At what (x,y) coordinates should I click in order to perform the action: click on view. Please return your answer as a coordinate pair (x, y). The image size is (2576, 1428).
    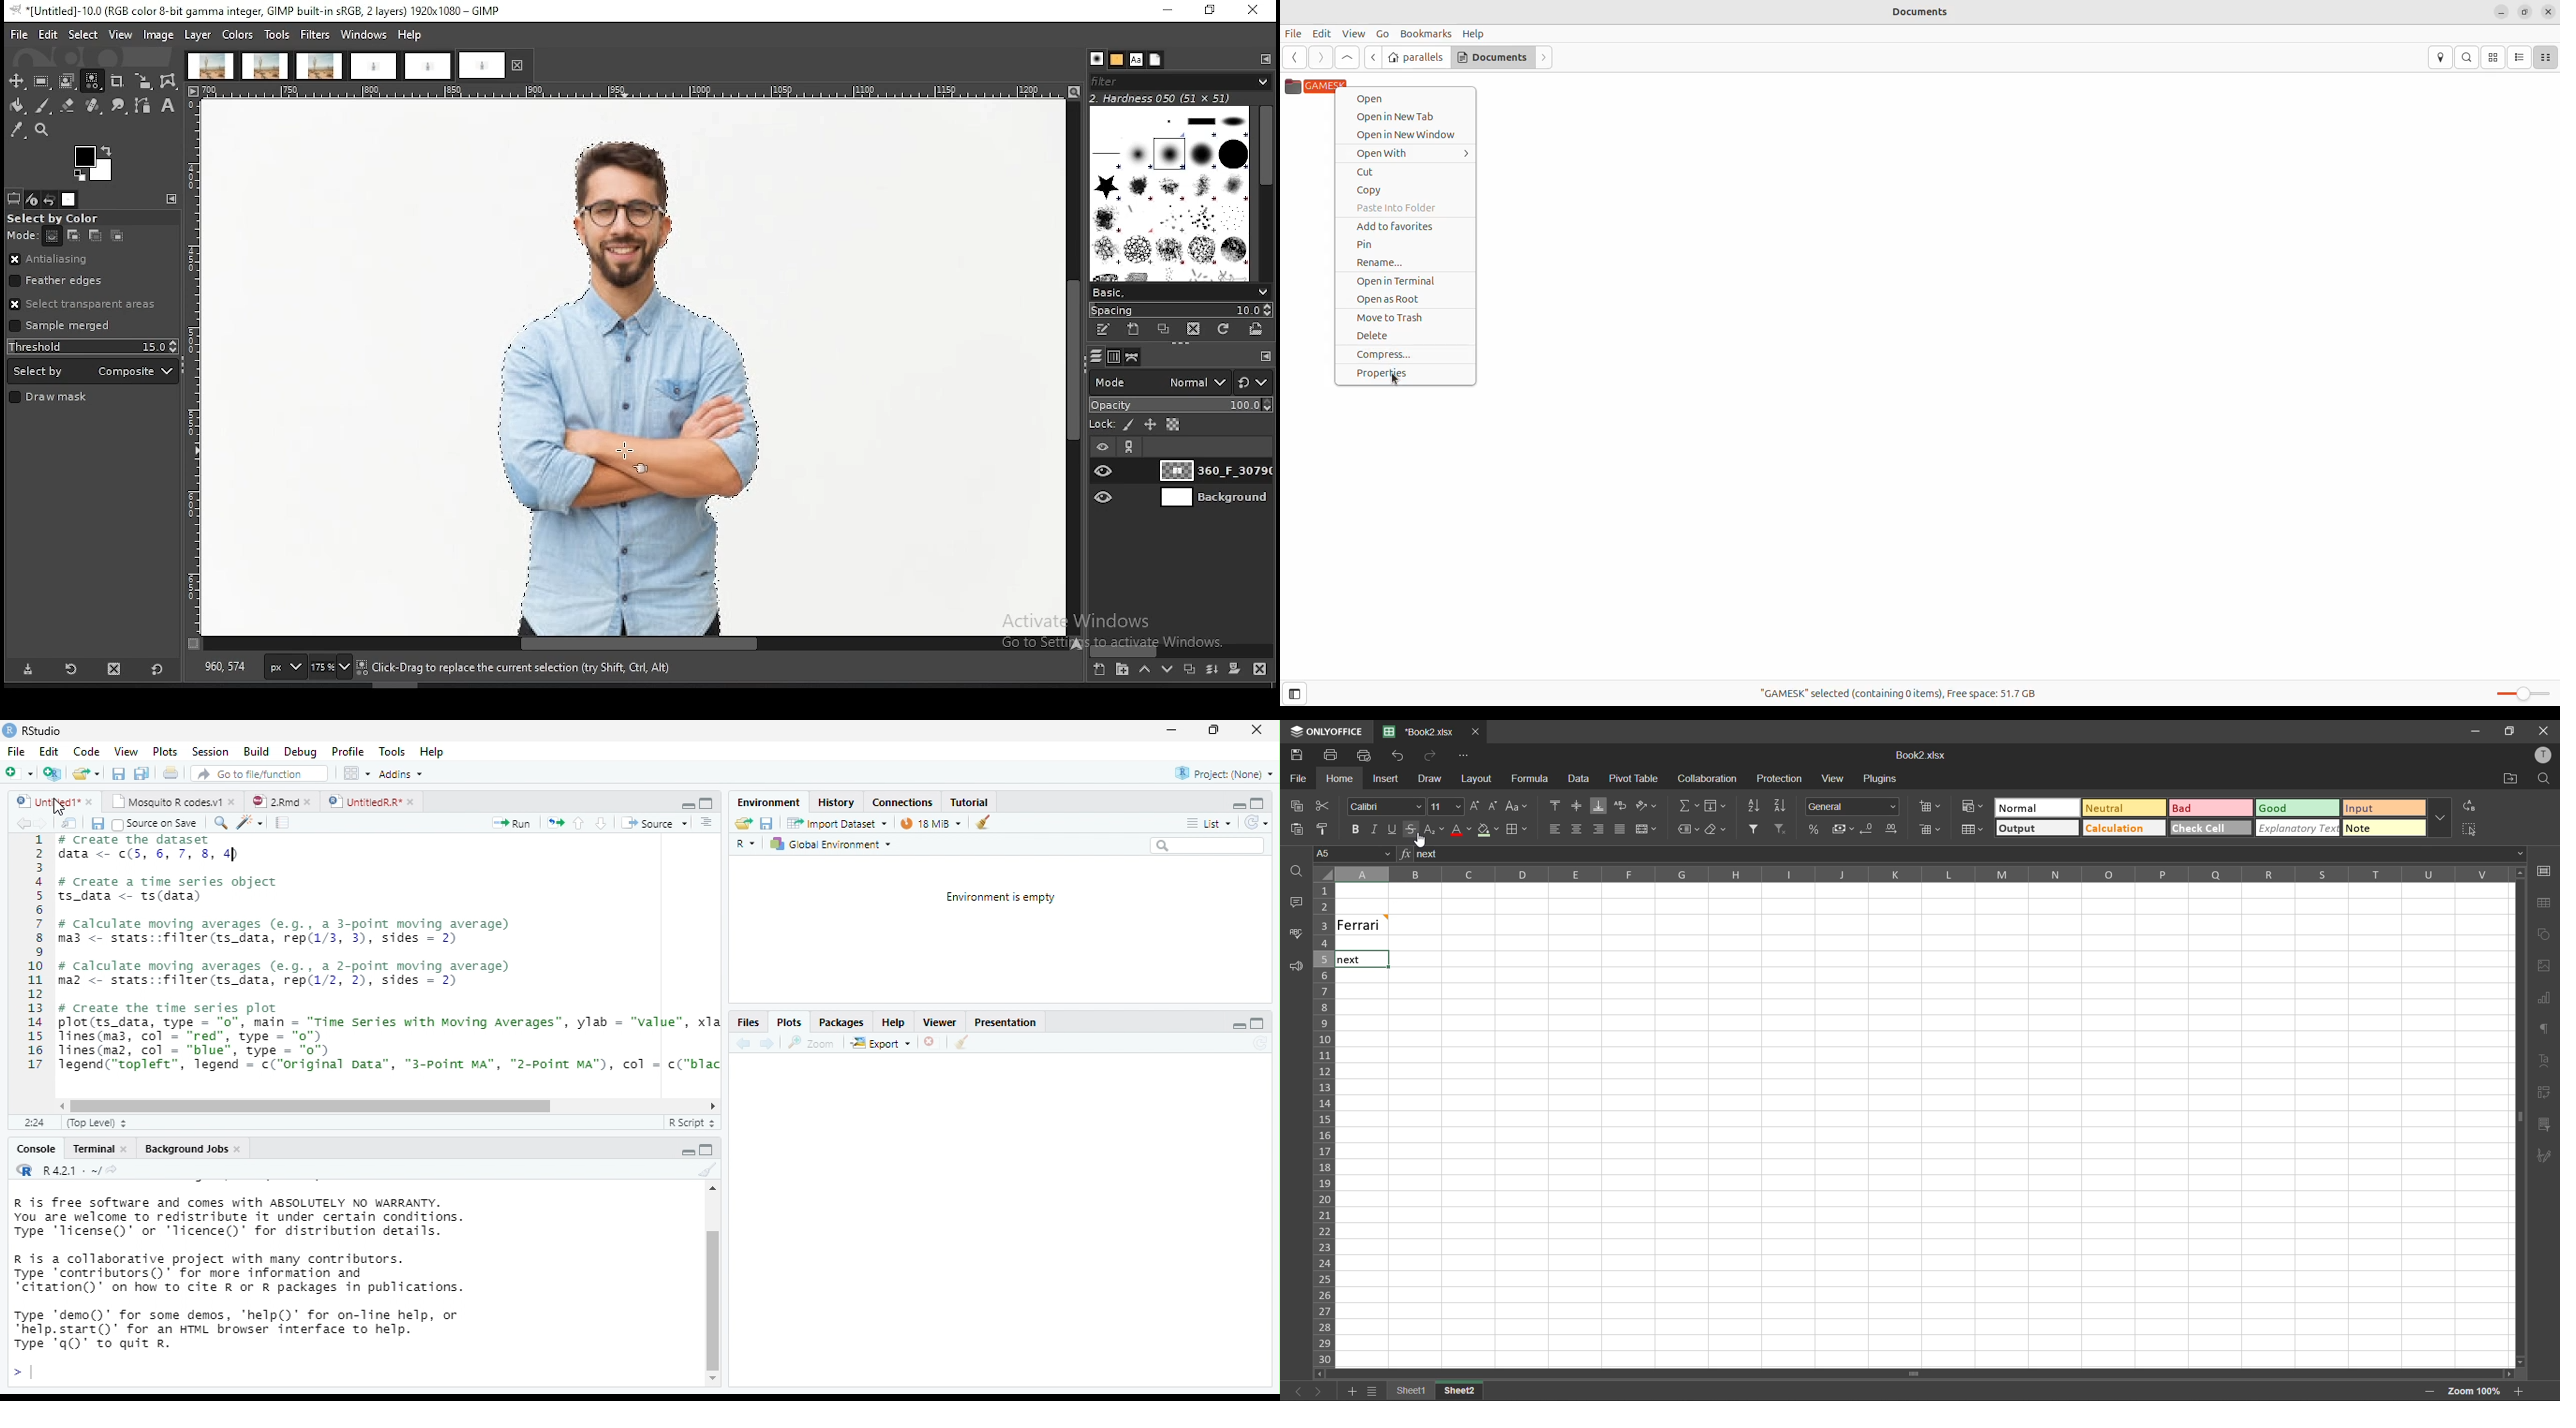
    Looking at the image, I should click on (1835, 778).